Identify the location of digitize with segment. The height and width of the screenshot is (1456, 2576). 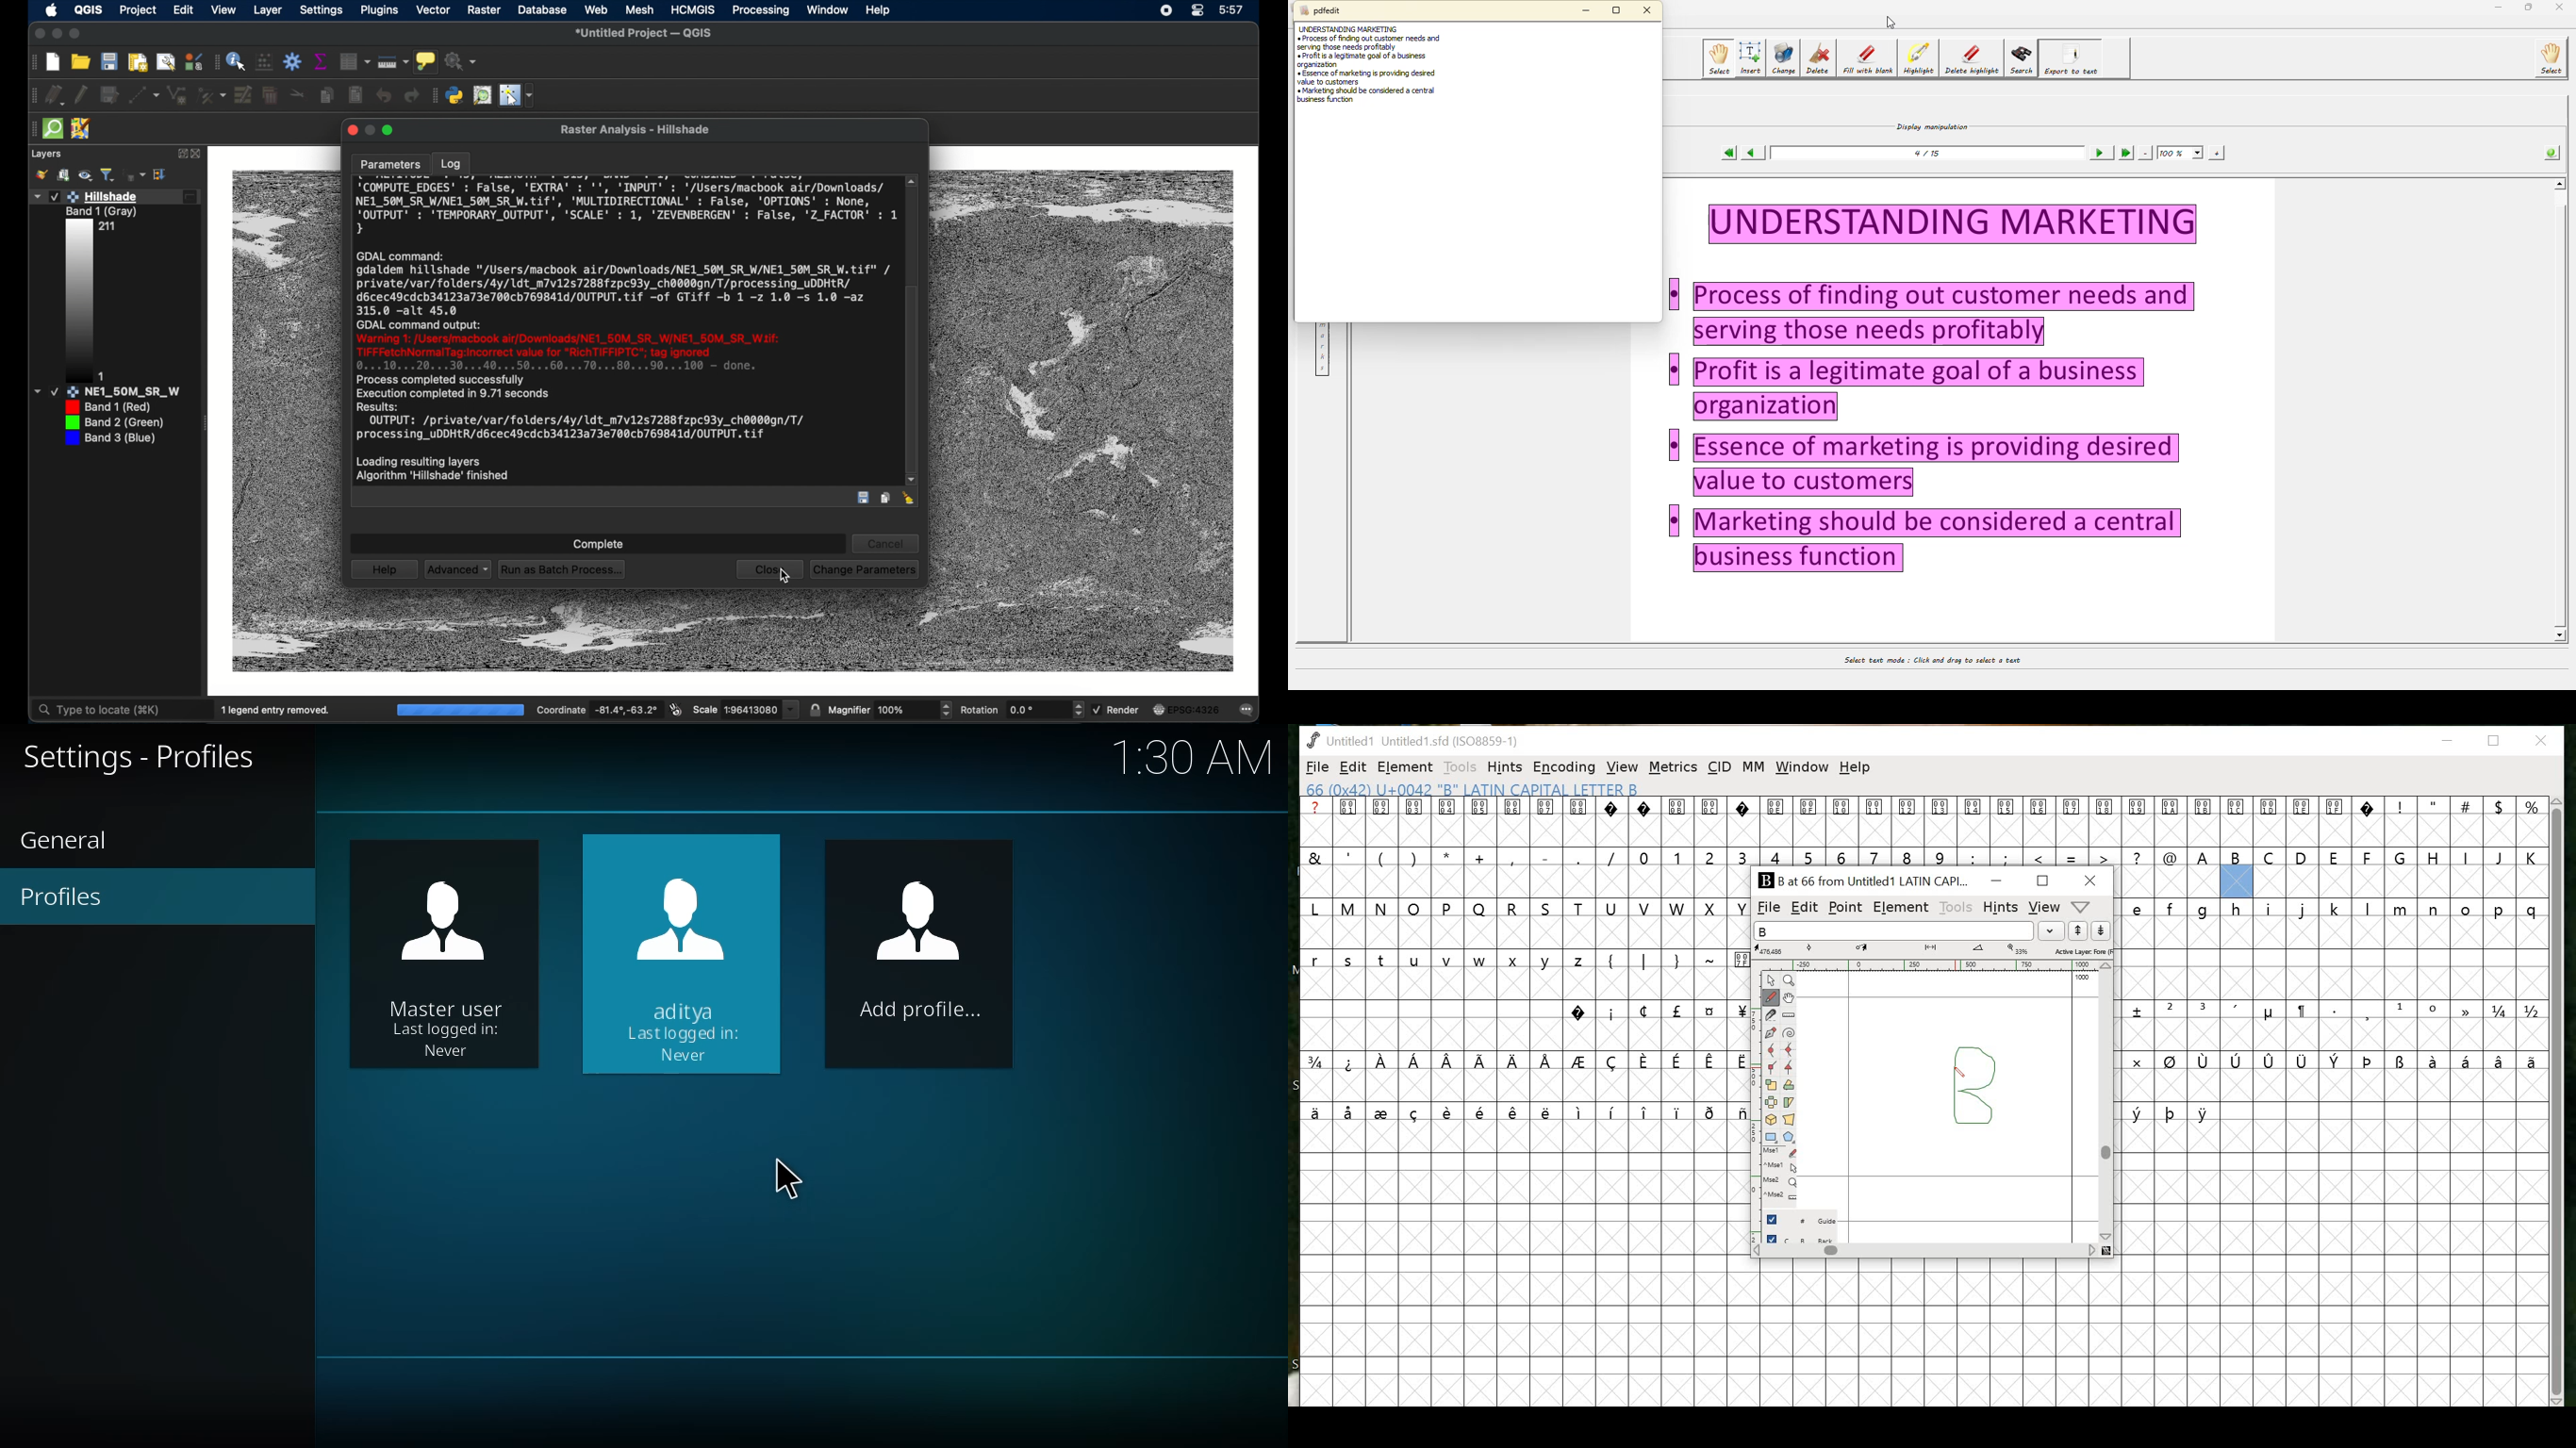
(144, 95).